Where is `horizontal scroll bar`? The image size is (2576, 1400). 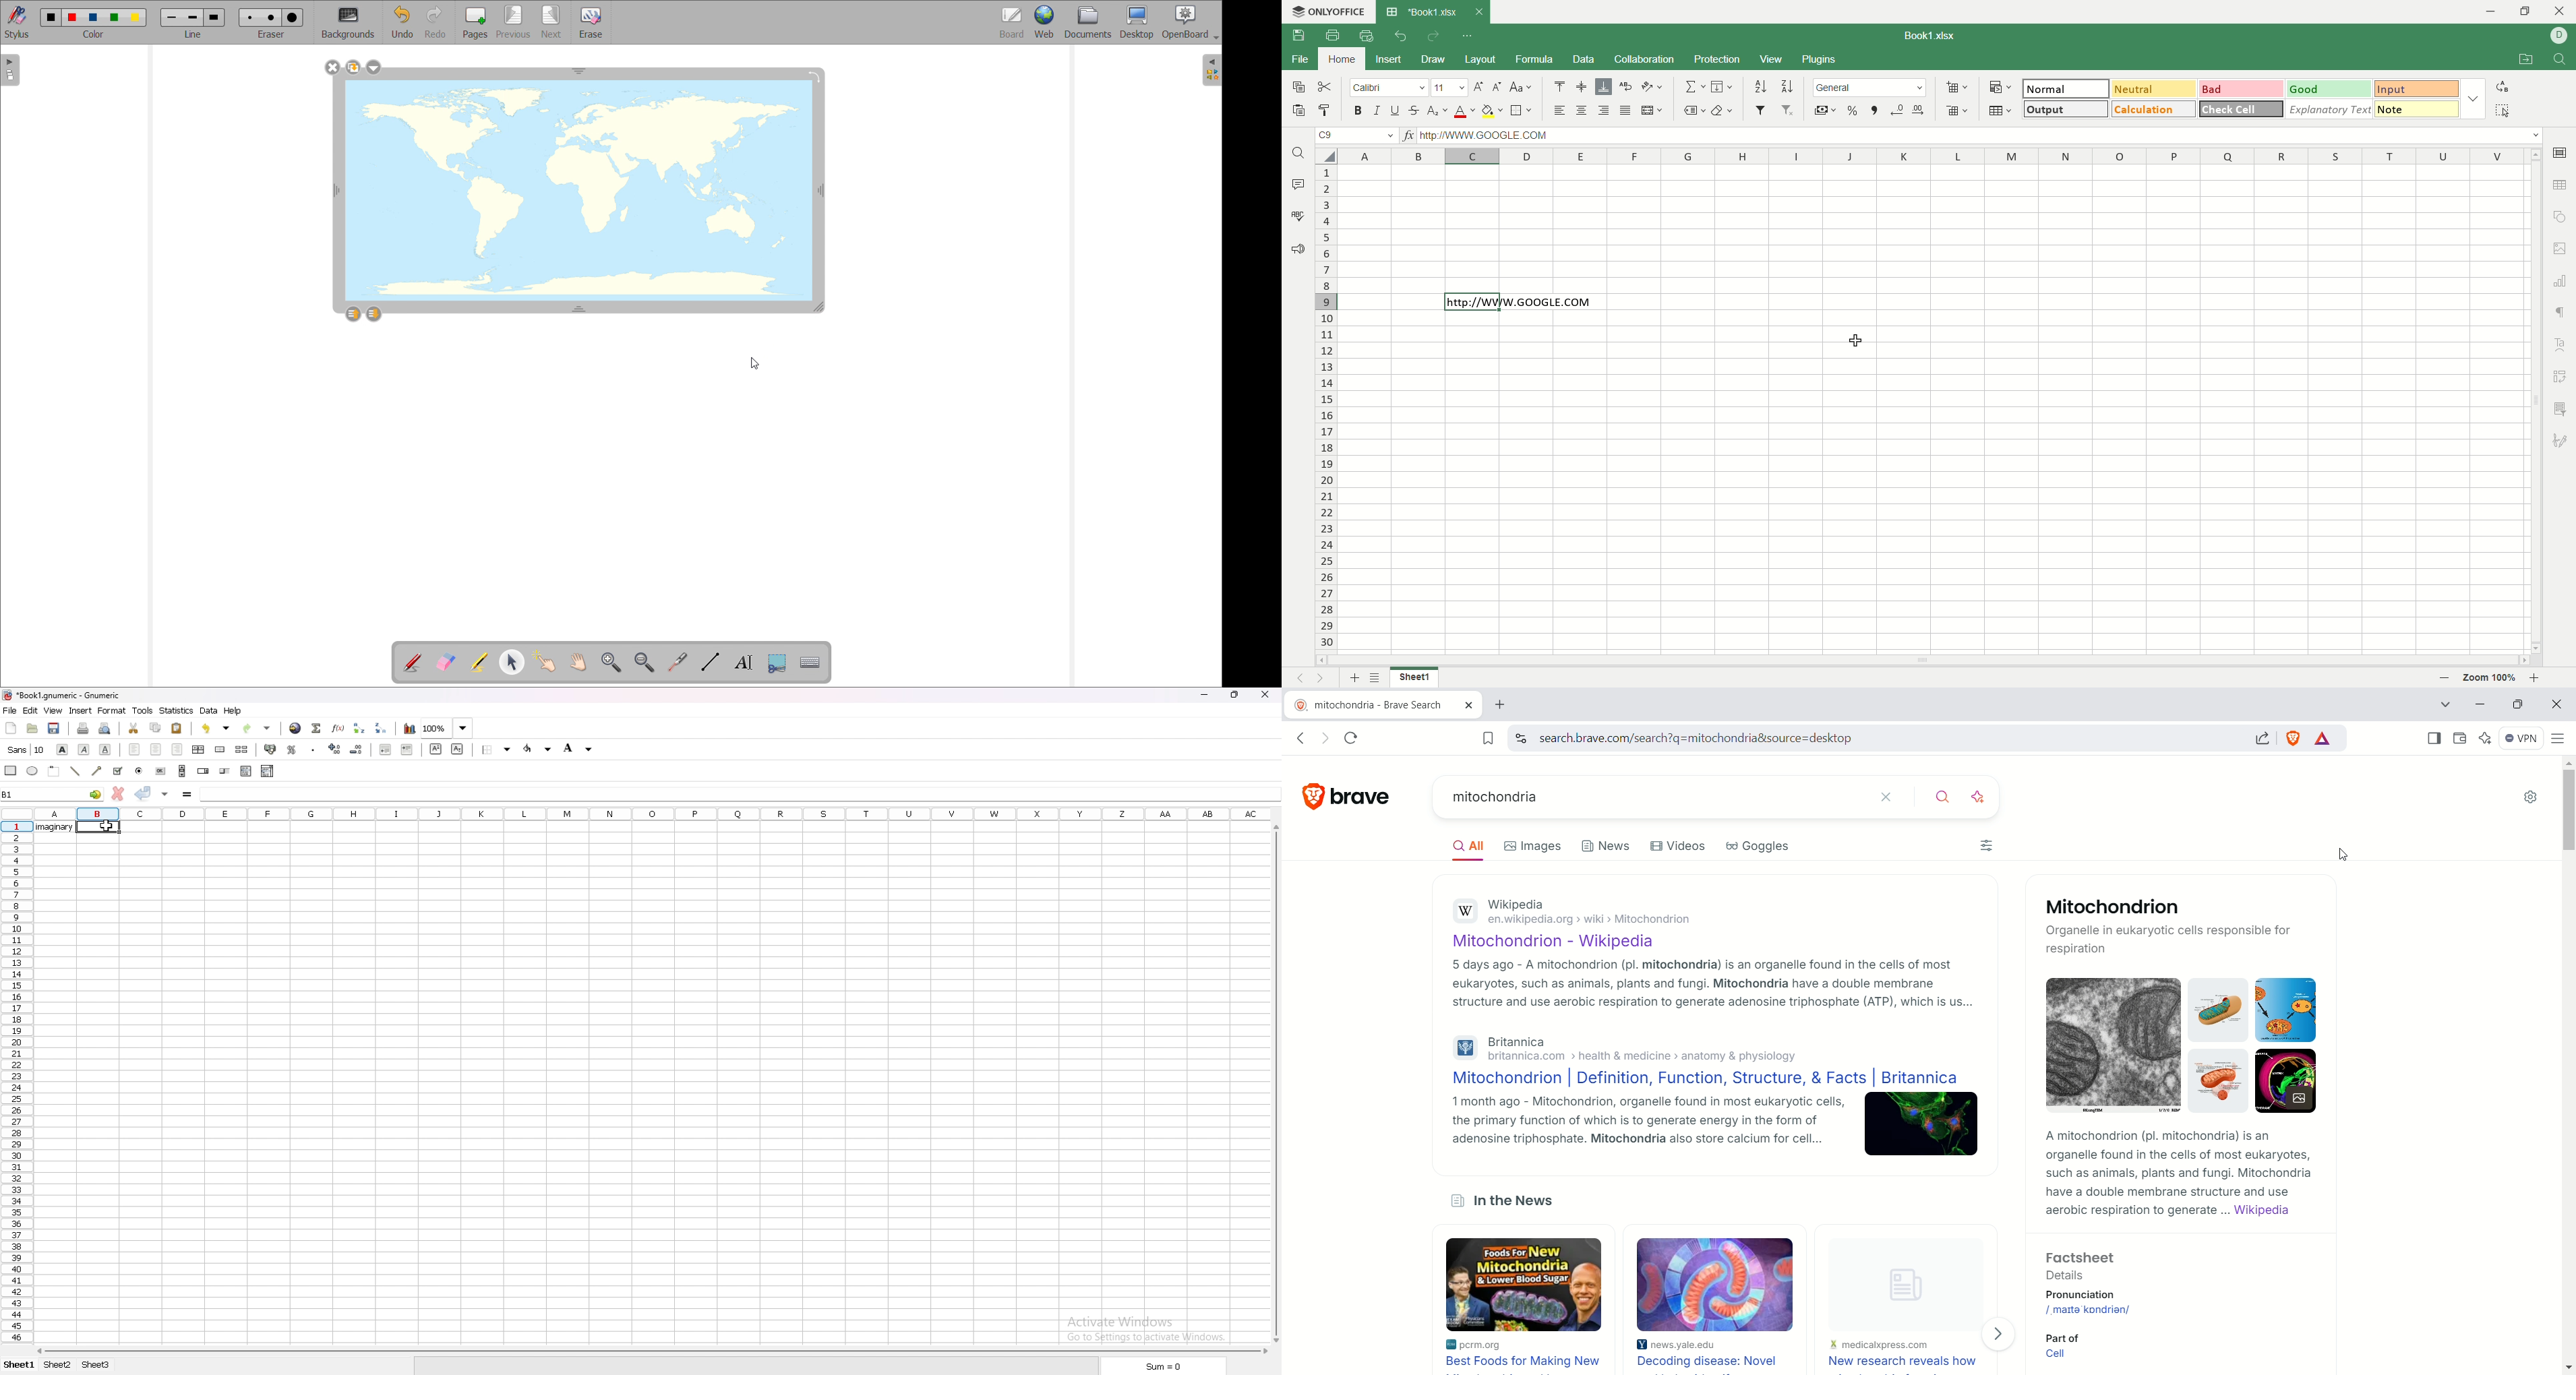
horizontal scroll bar is located at coordinates (1923, 661).